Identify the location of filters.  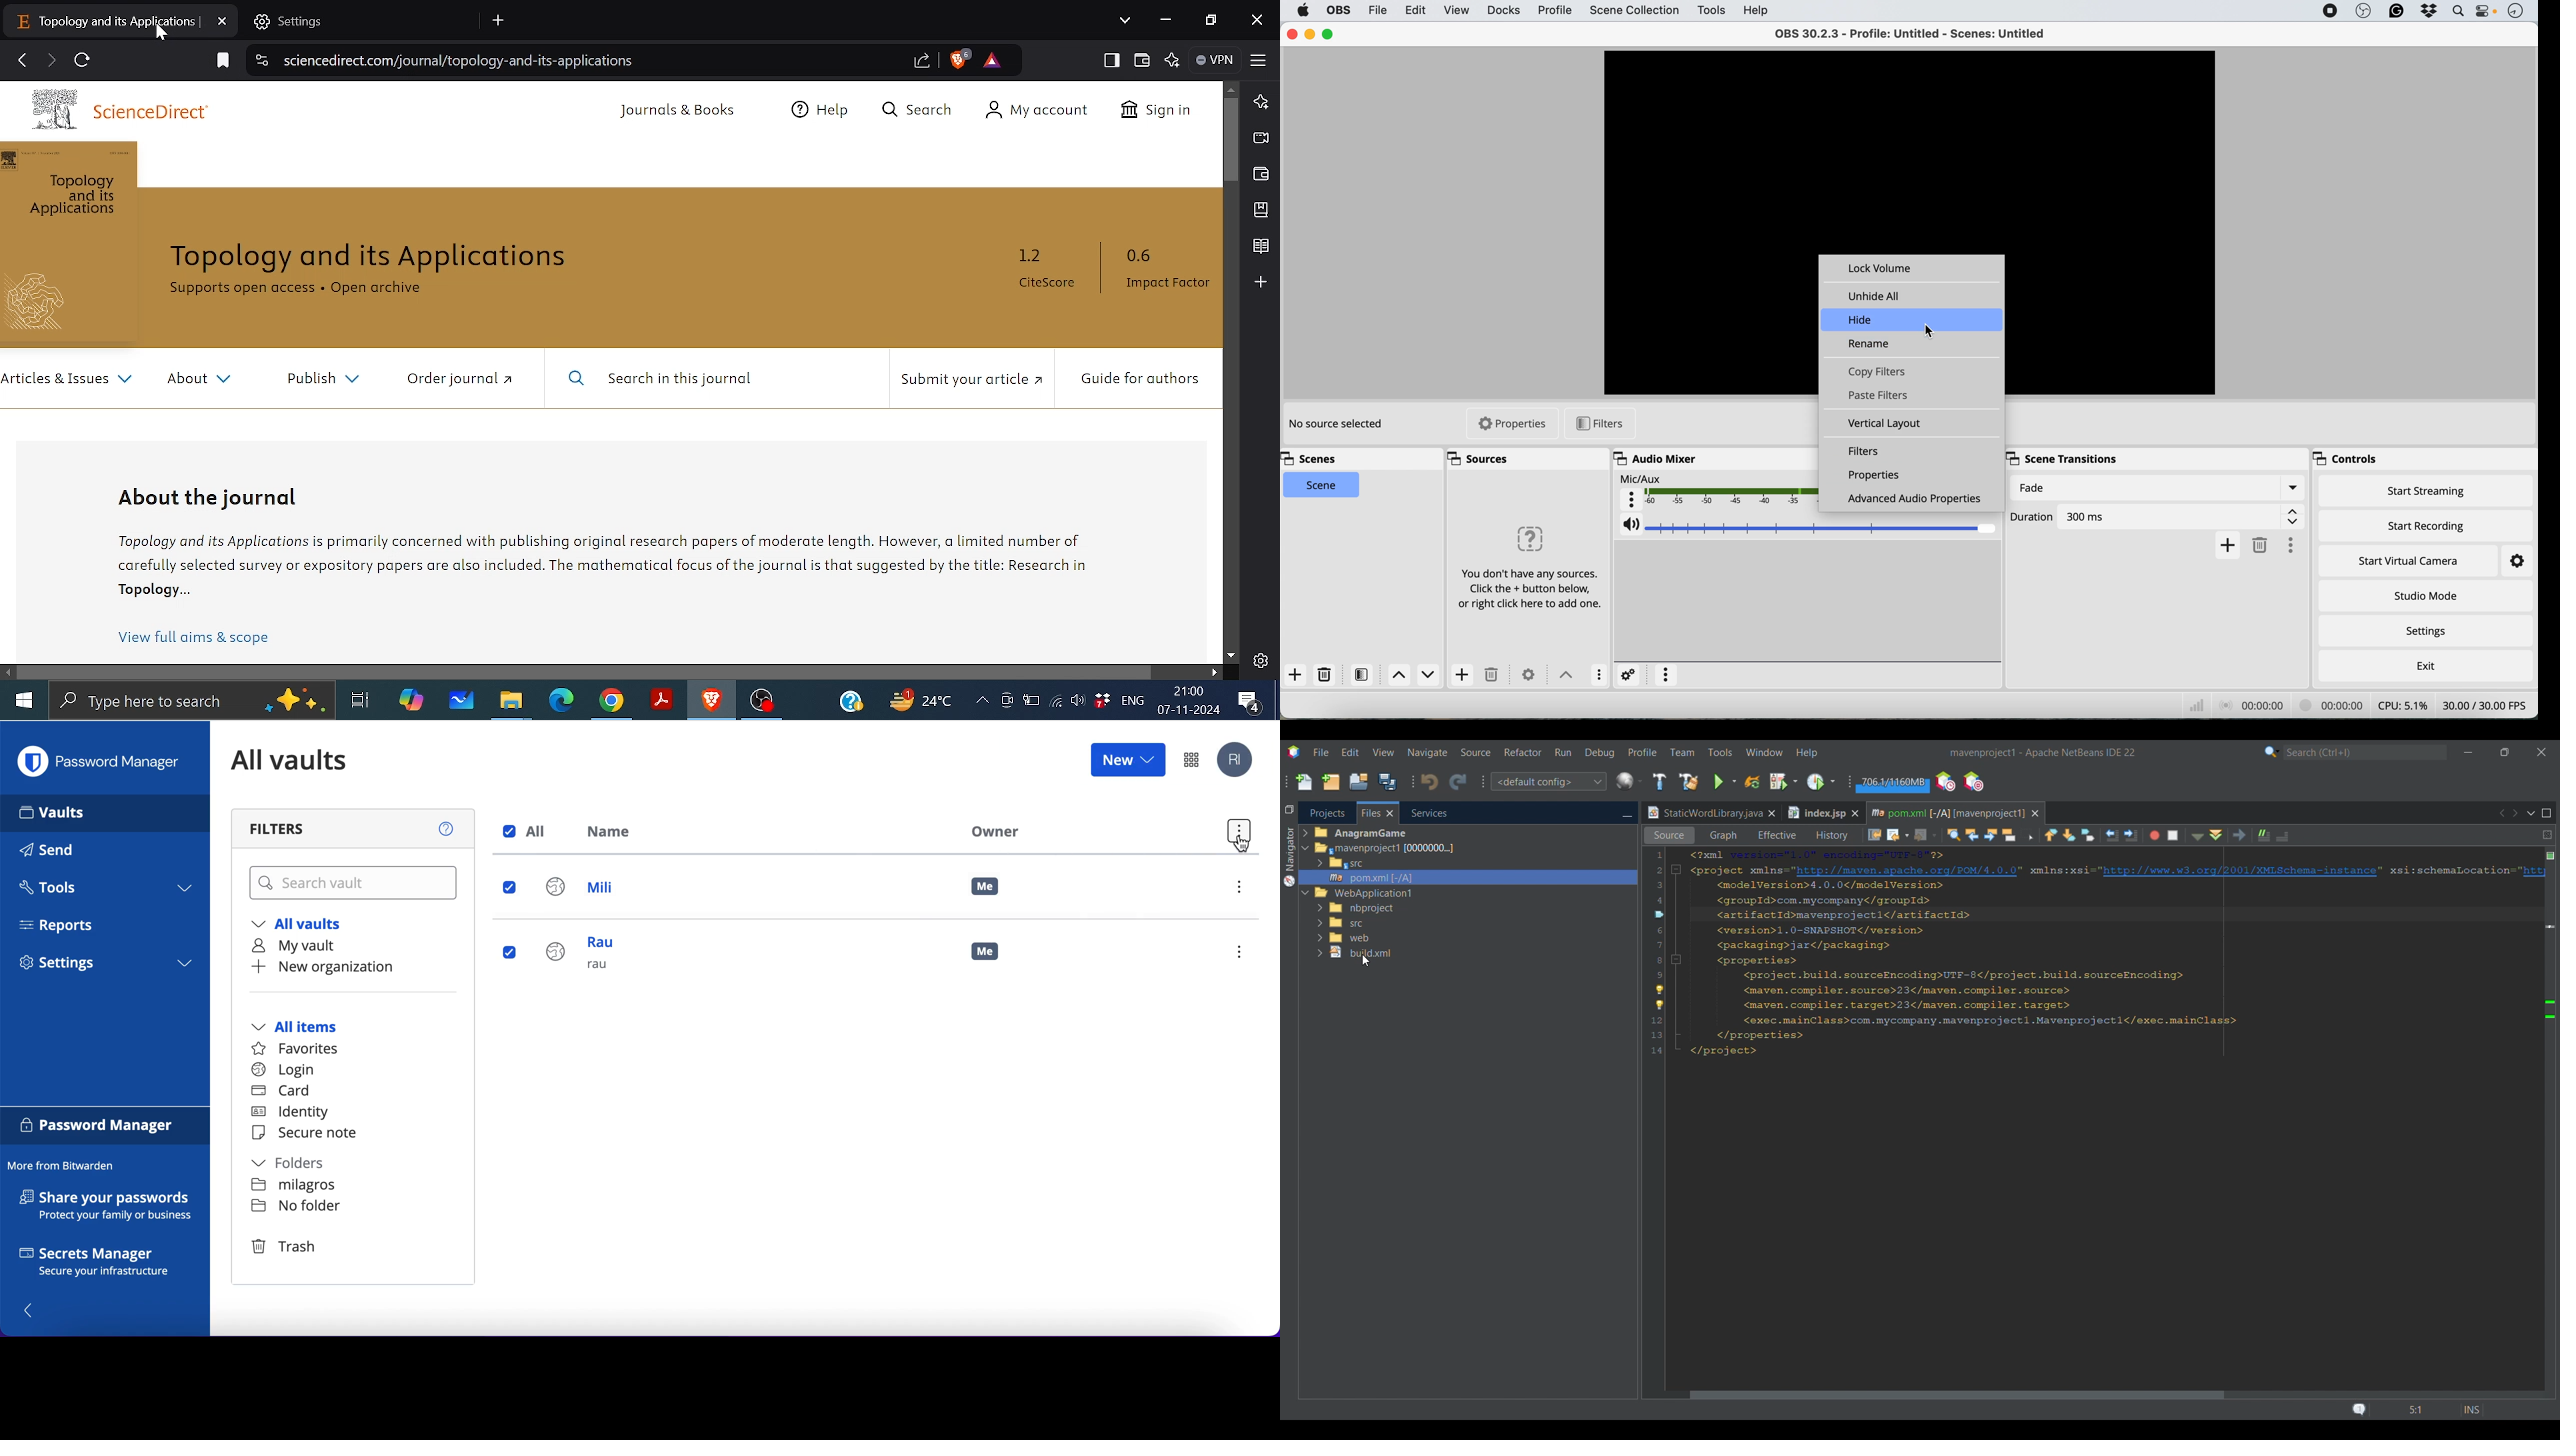
(1362, 675).